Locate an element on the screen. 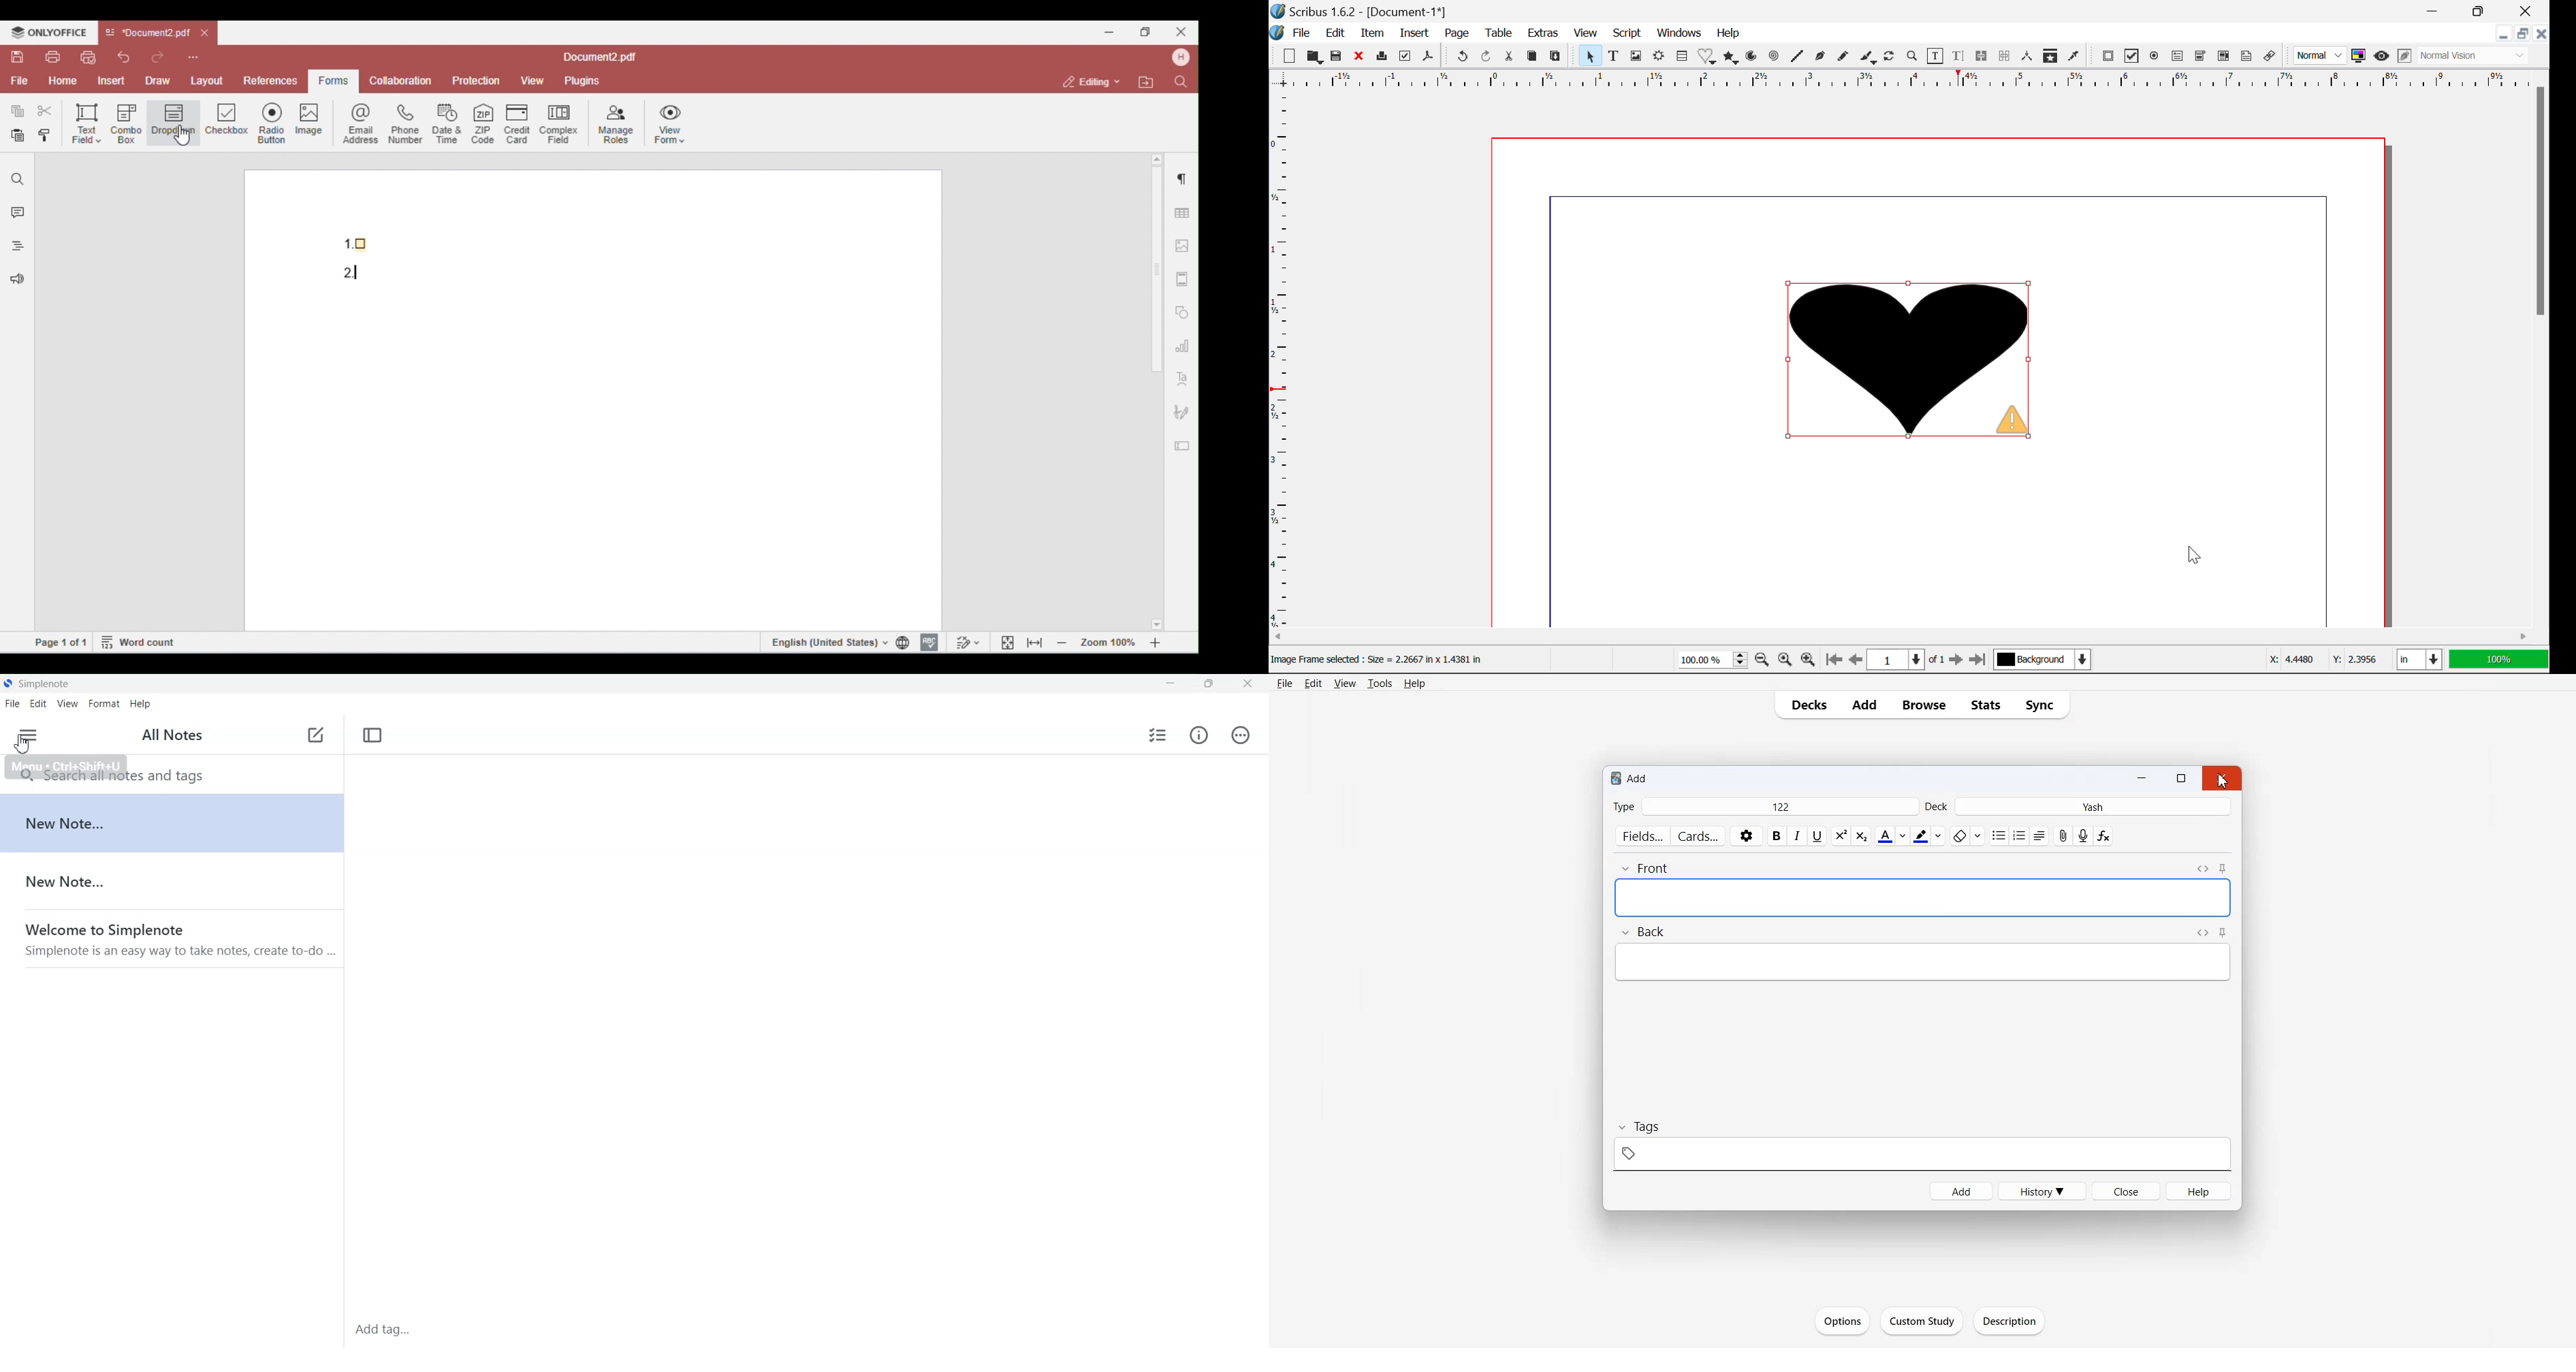  Pdf List box is located at coordinates (2225, 57).